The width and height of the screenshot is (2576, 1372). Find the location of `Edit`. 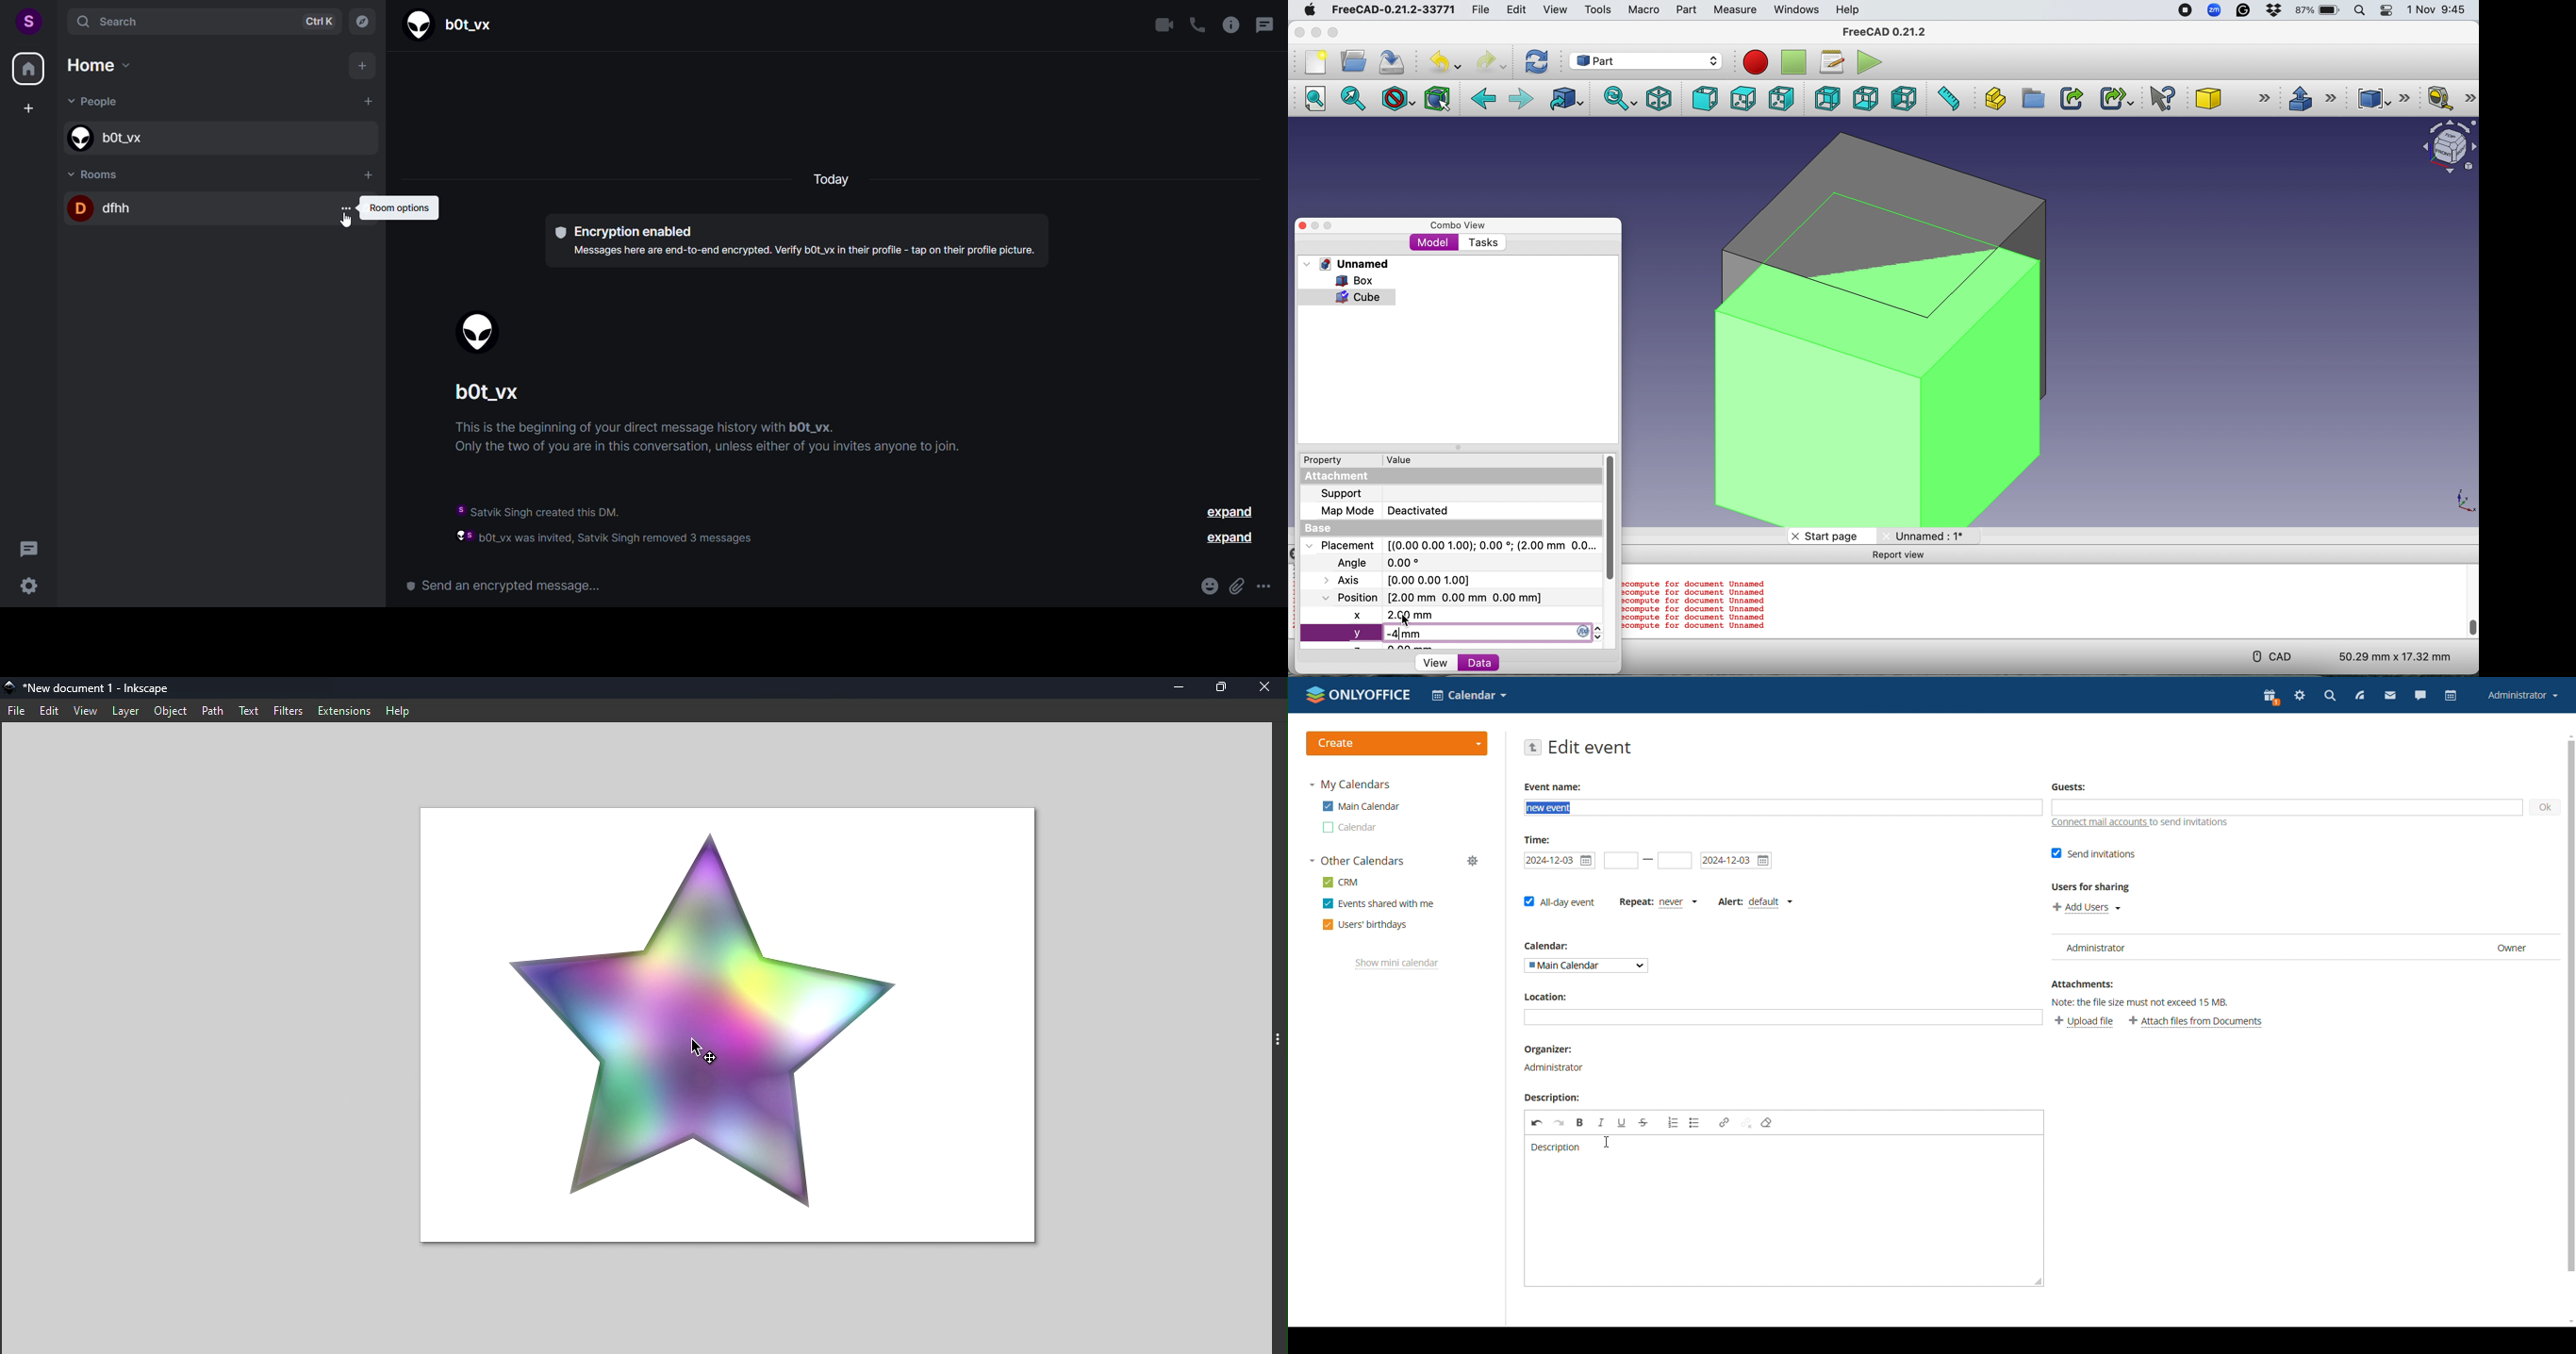

Edit is located at coordinates (1514, 10).